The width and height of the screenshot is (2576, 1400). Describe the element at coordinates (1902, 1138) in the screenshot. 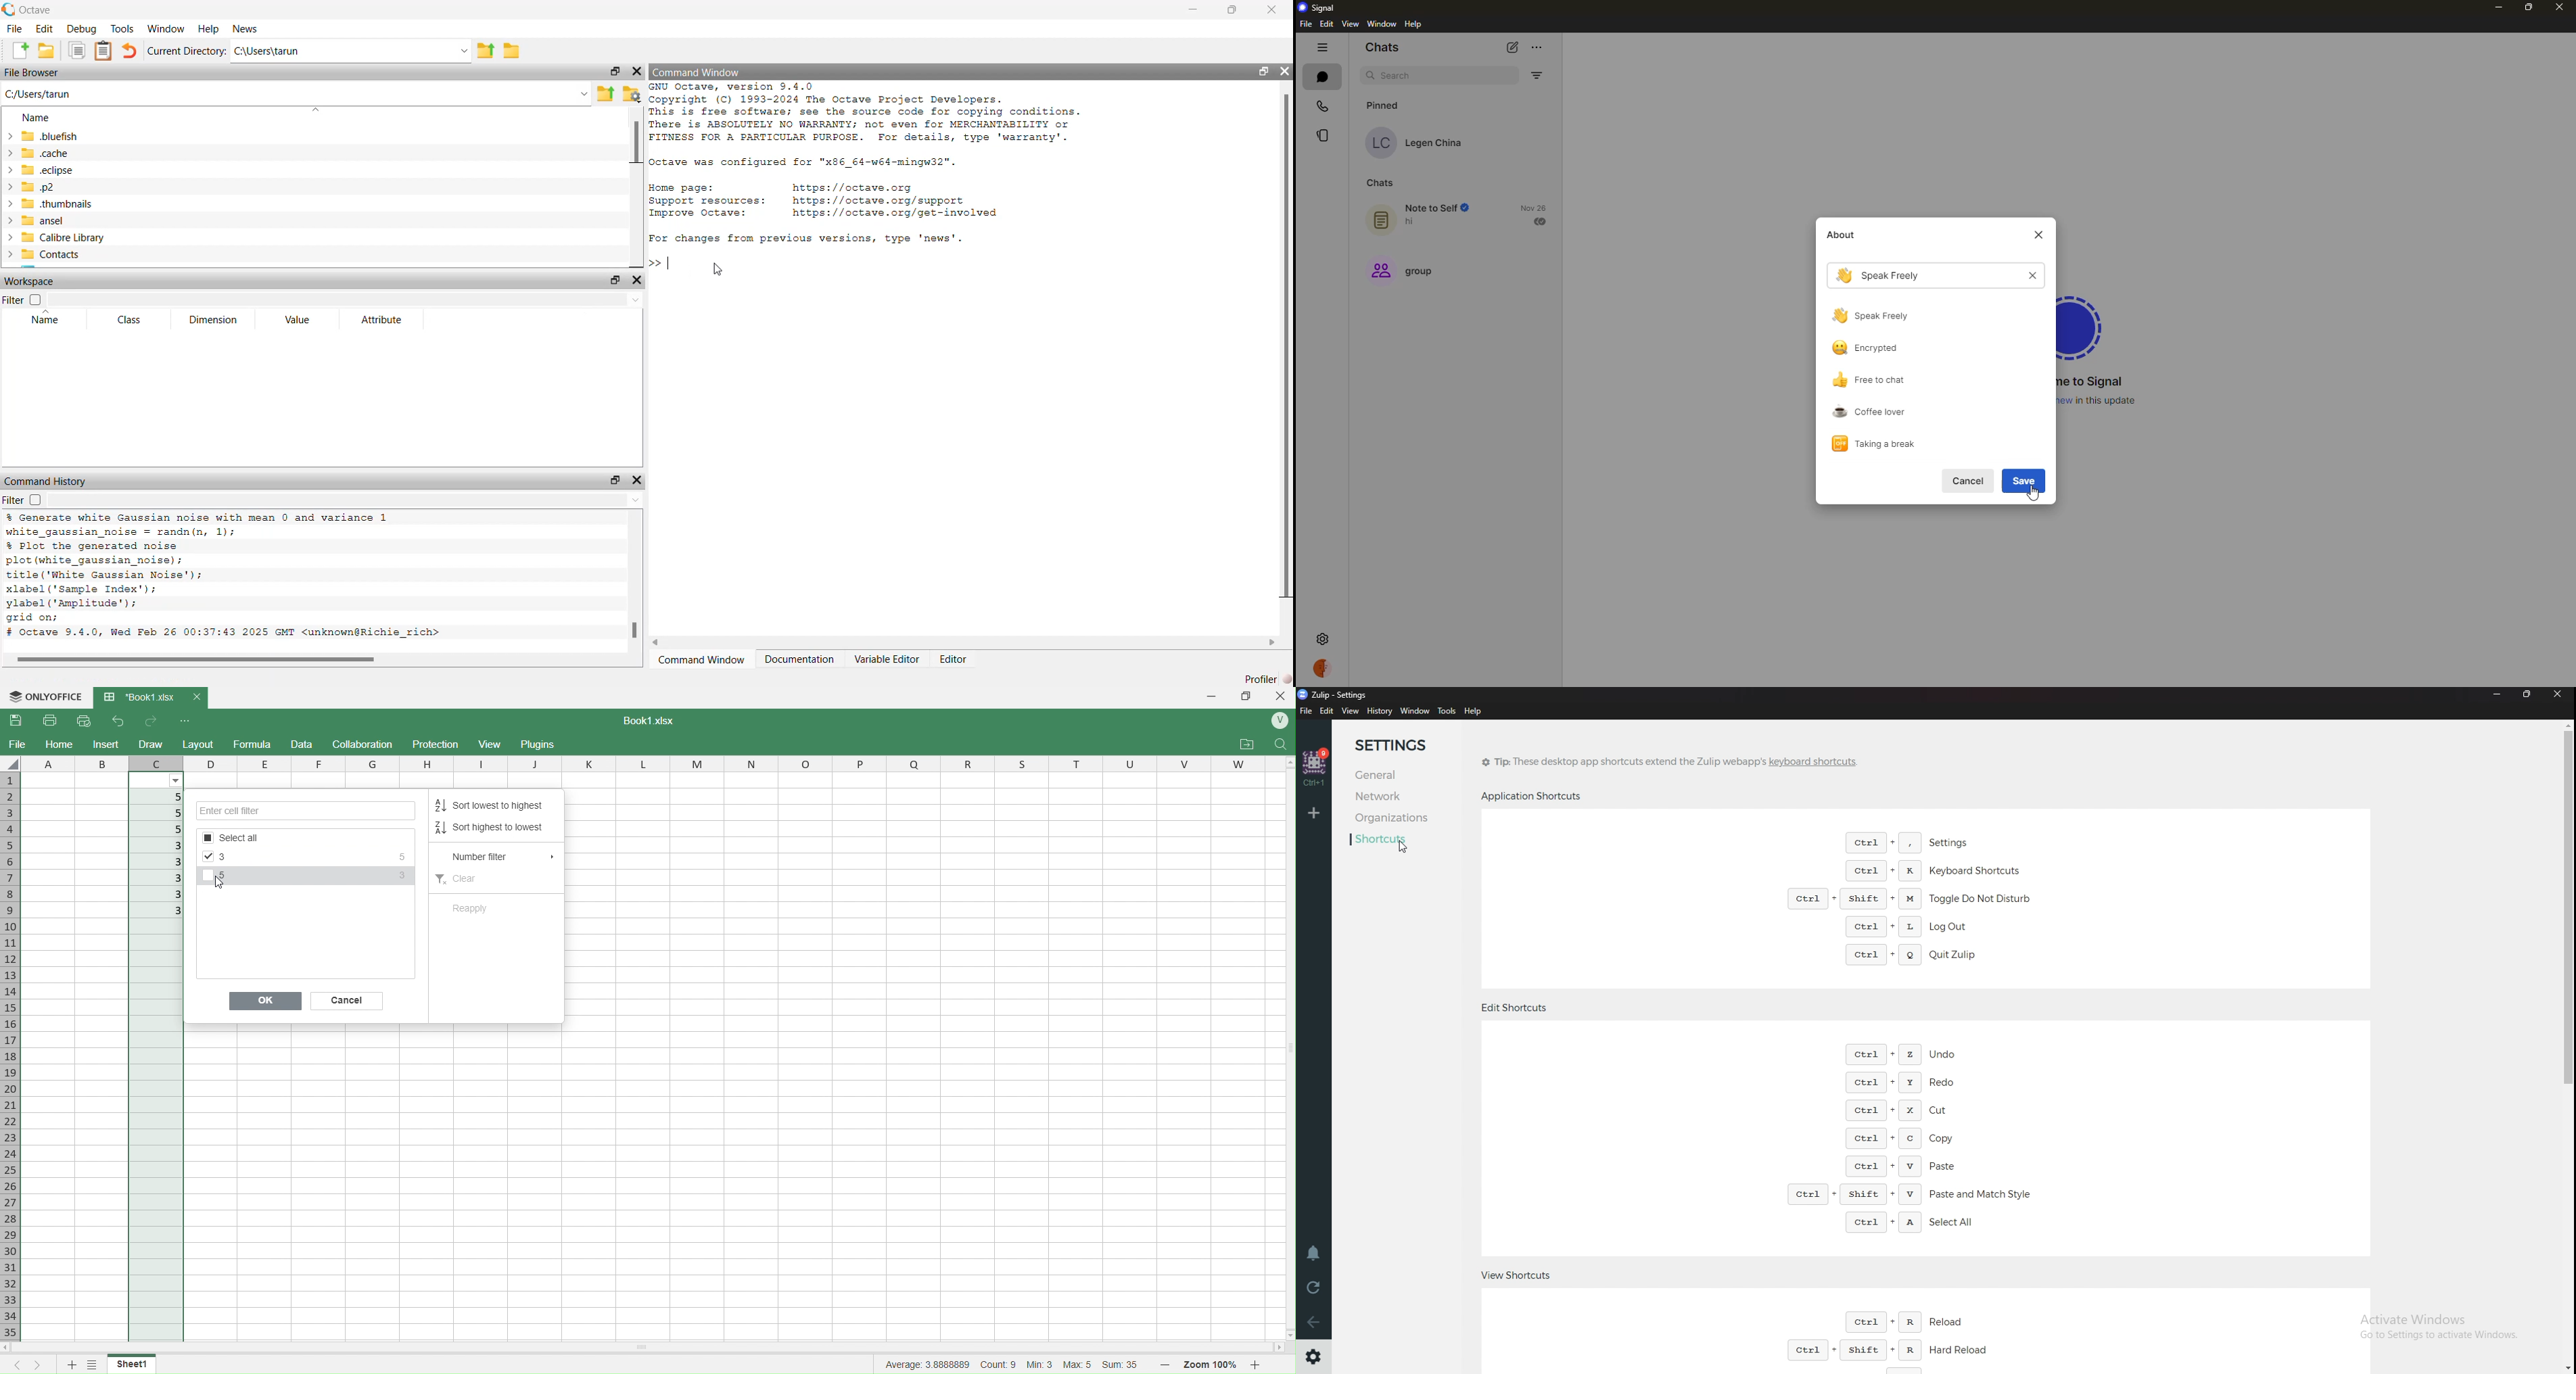

I see `Copy` at that location.